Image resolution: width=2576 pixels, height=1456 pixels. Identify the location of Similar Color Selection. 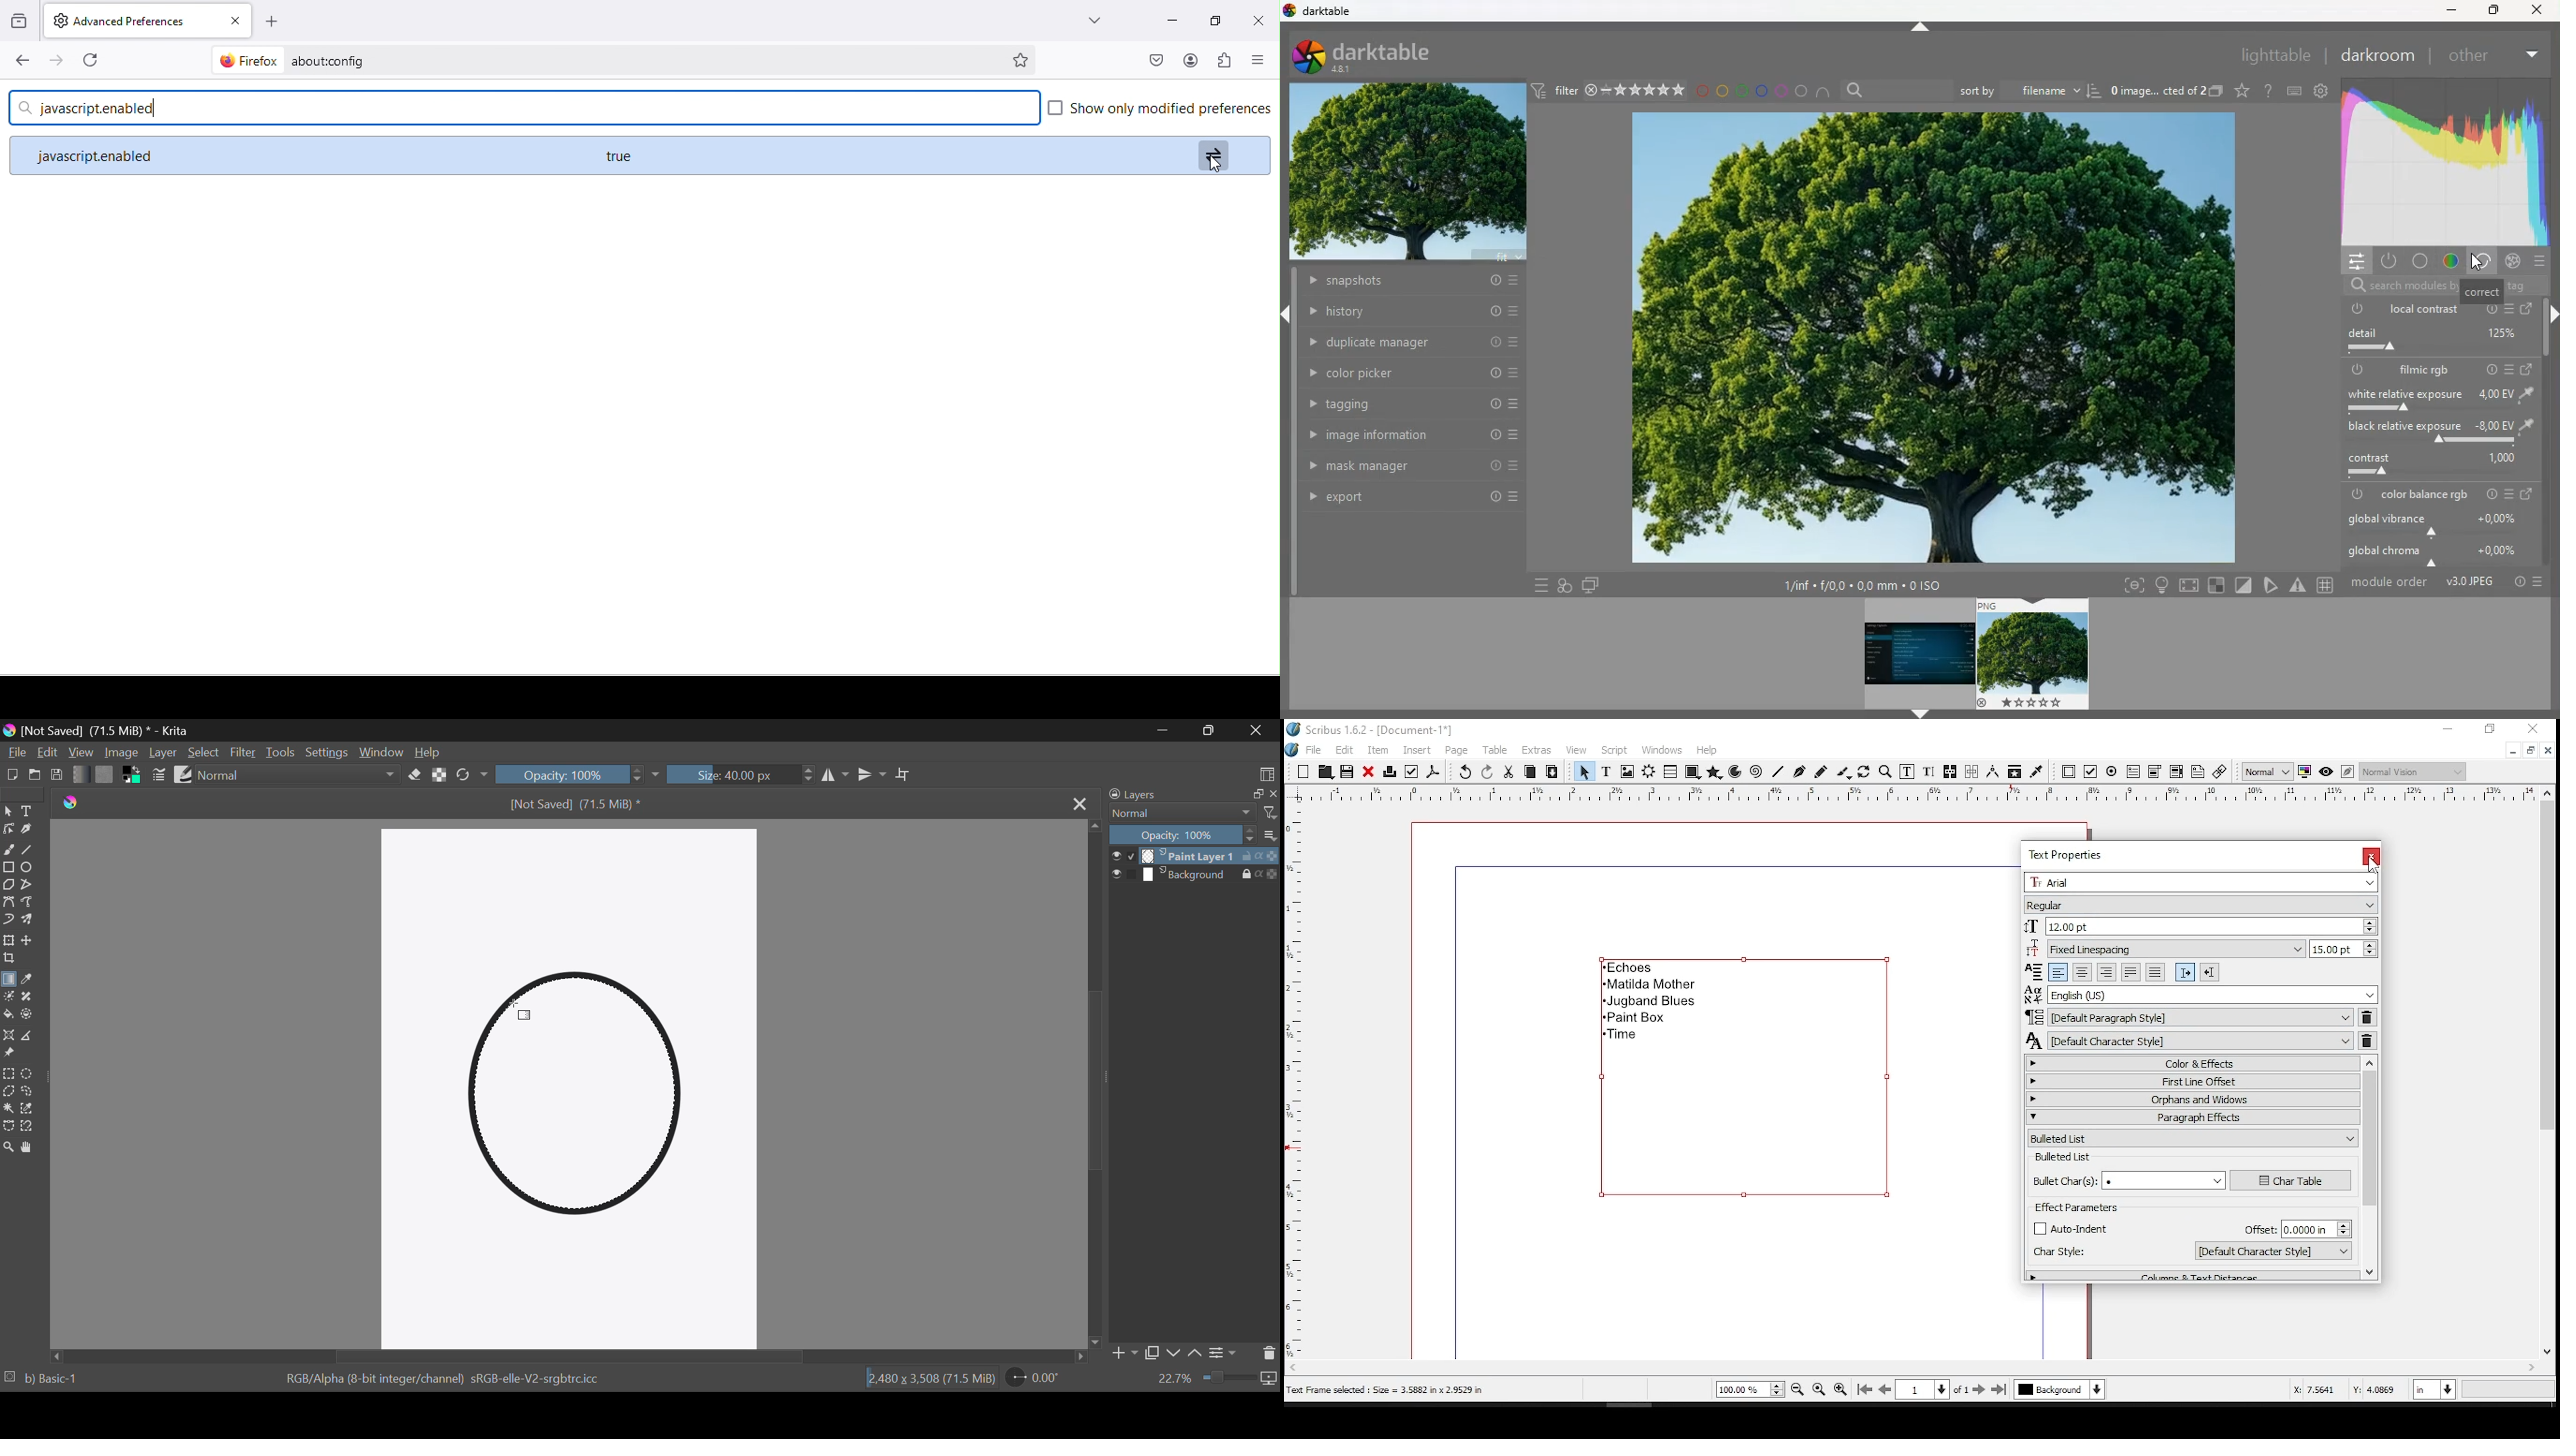
(33, 1108).